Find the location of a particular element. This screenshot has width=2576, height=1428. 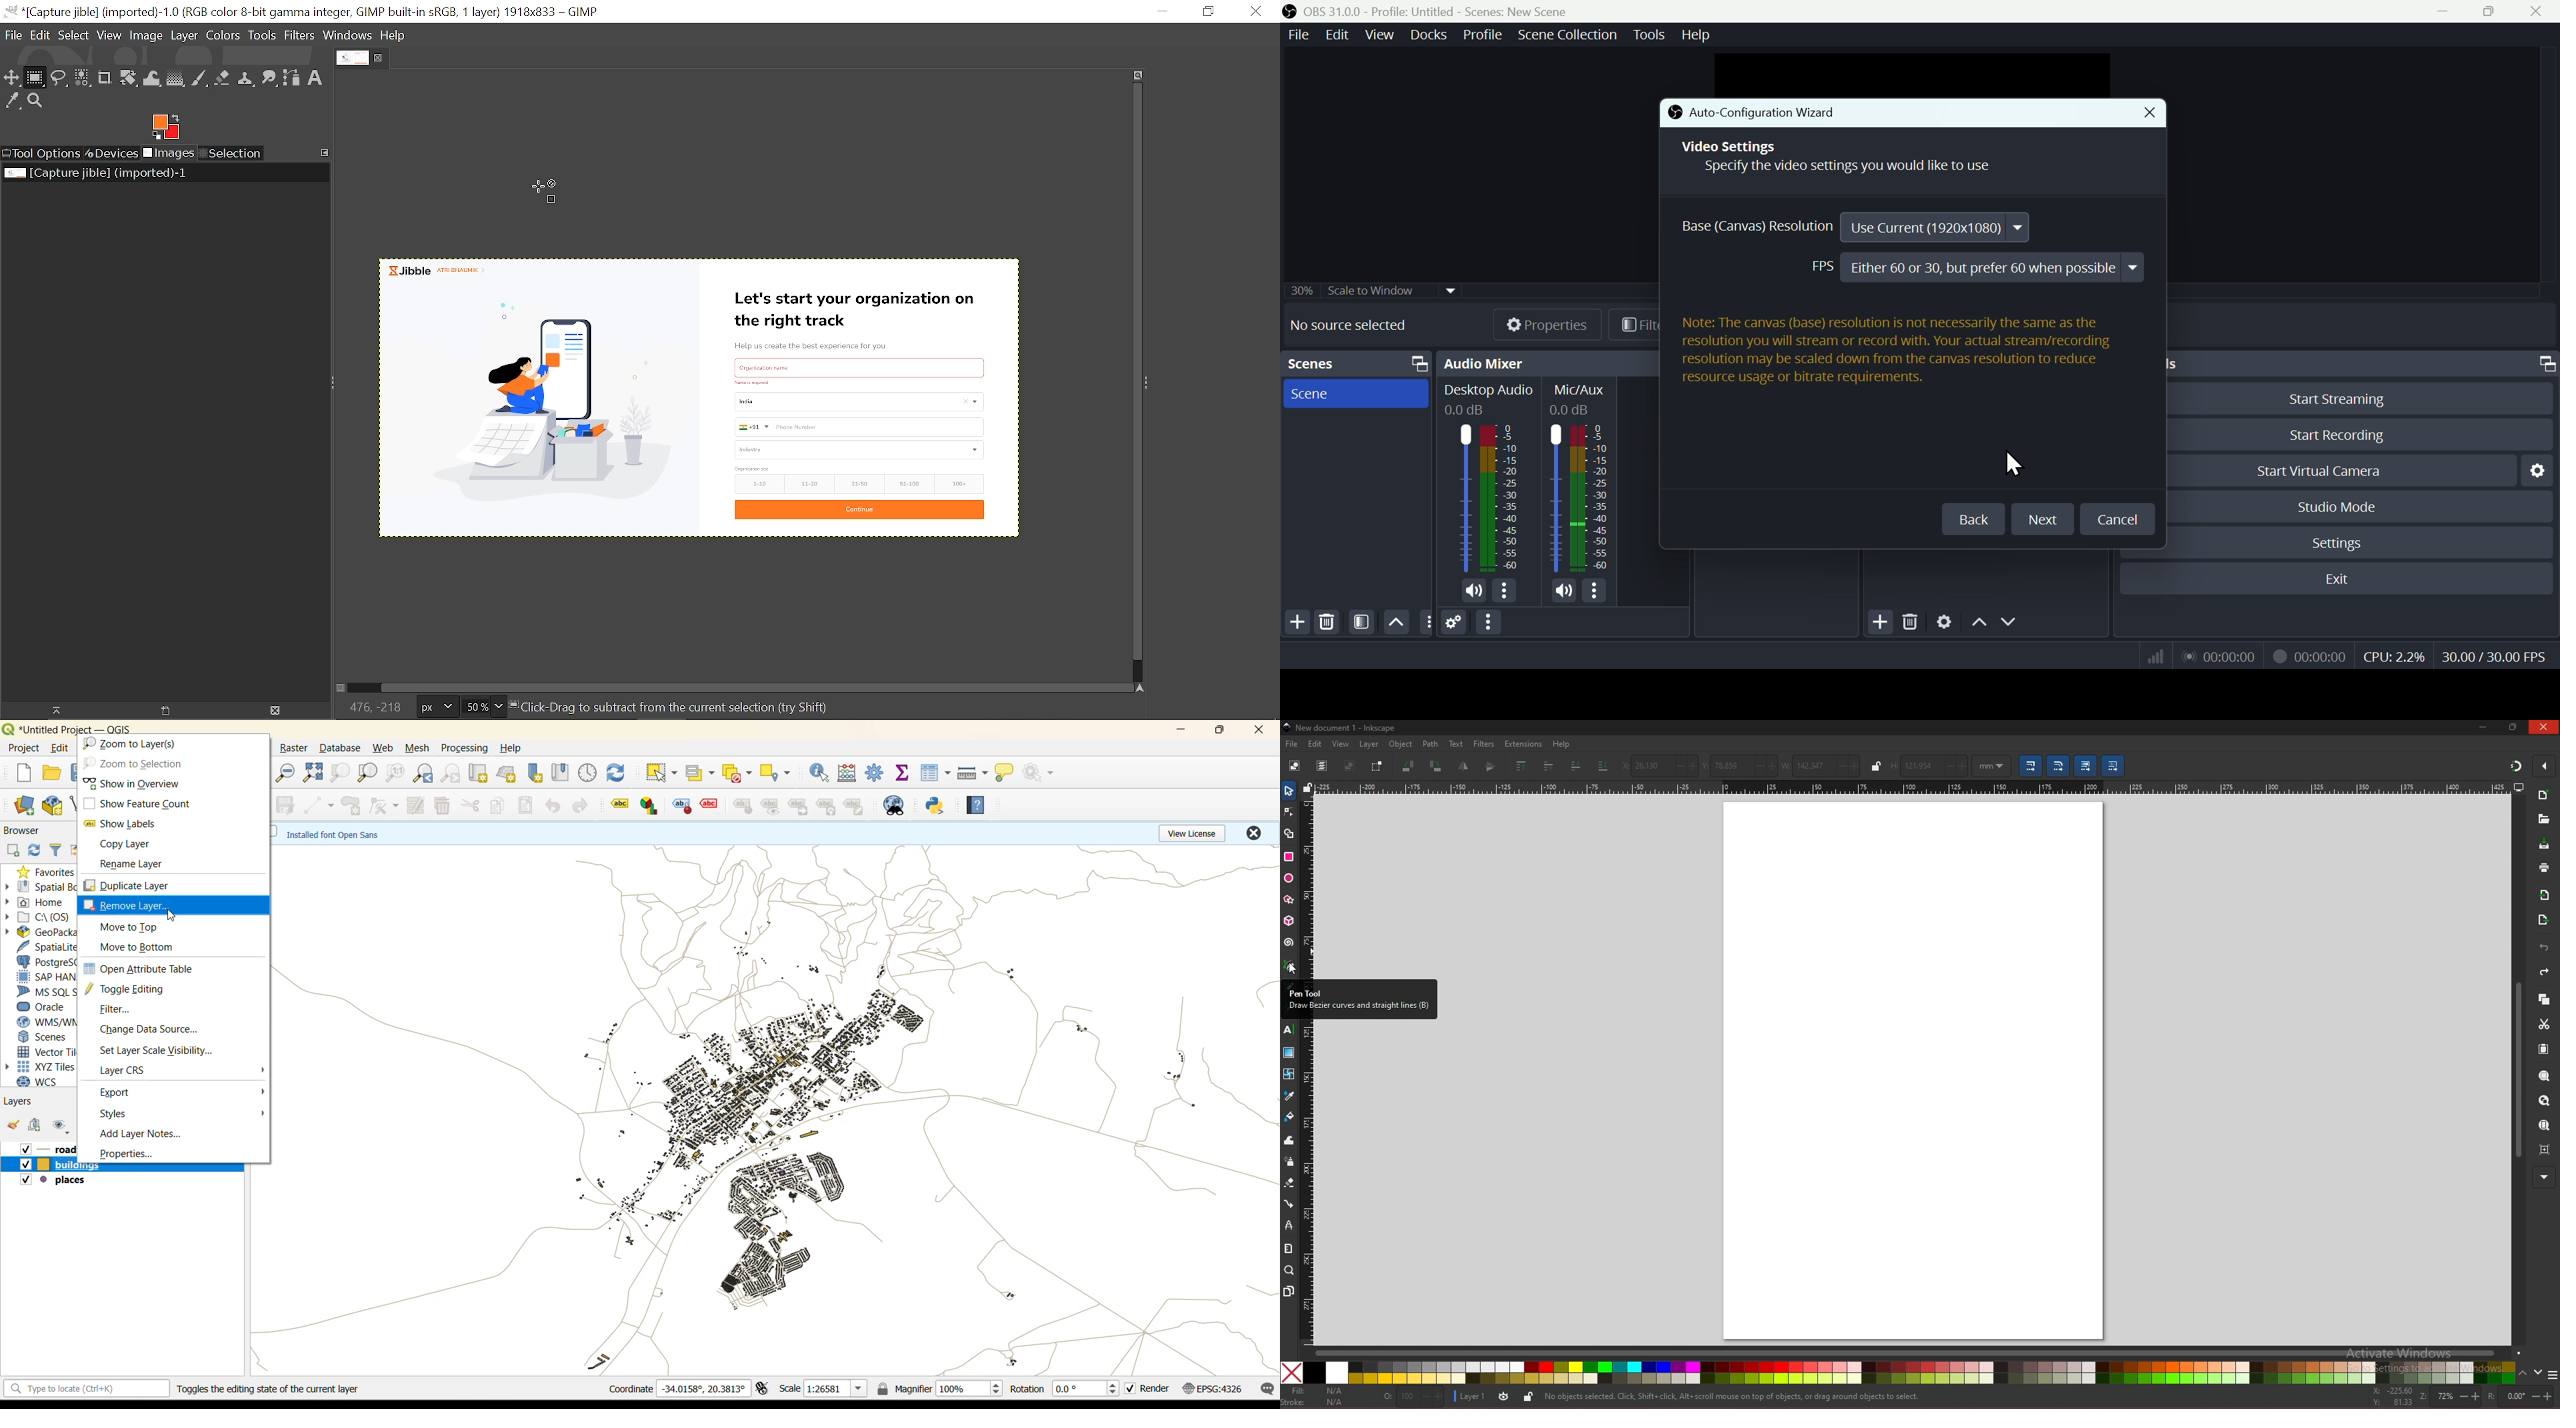

add polygon is located at coordinates (354, 805).